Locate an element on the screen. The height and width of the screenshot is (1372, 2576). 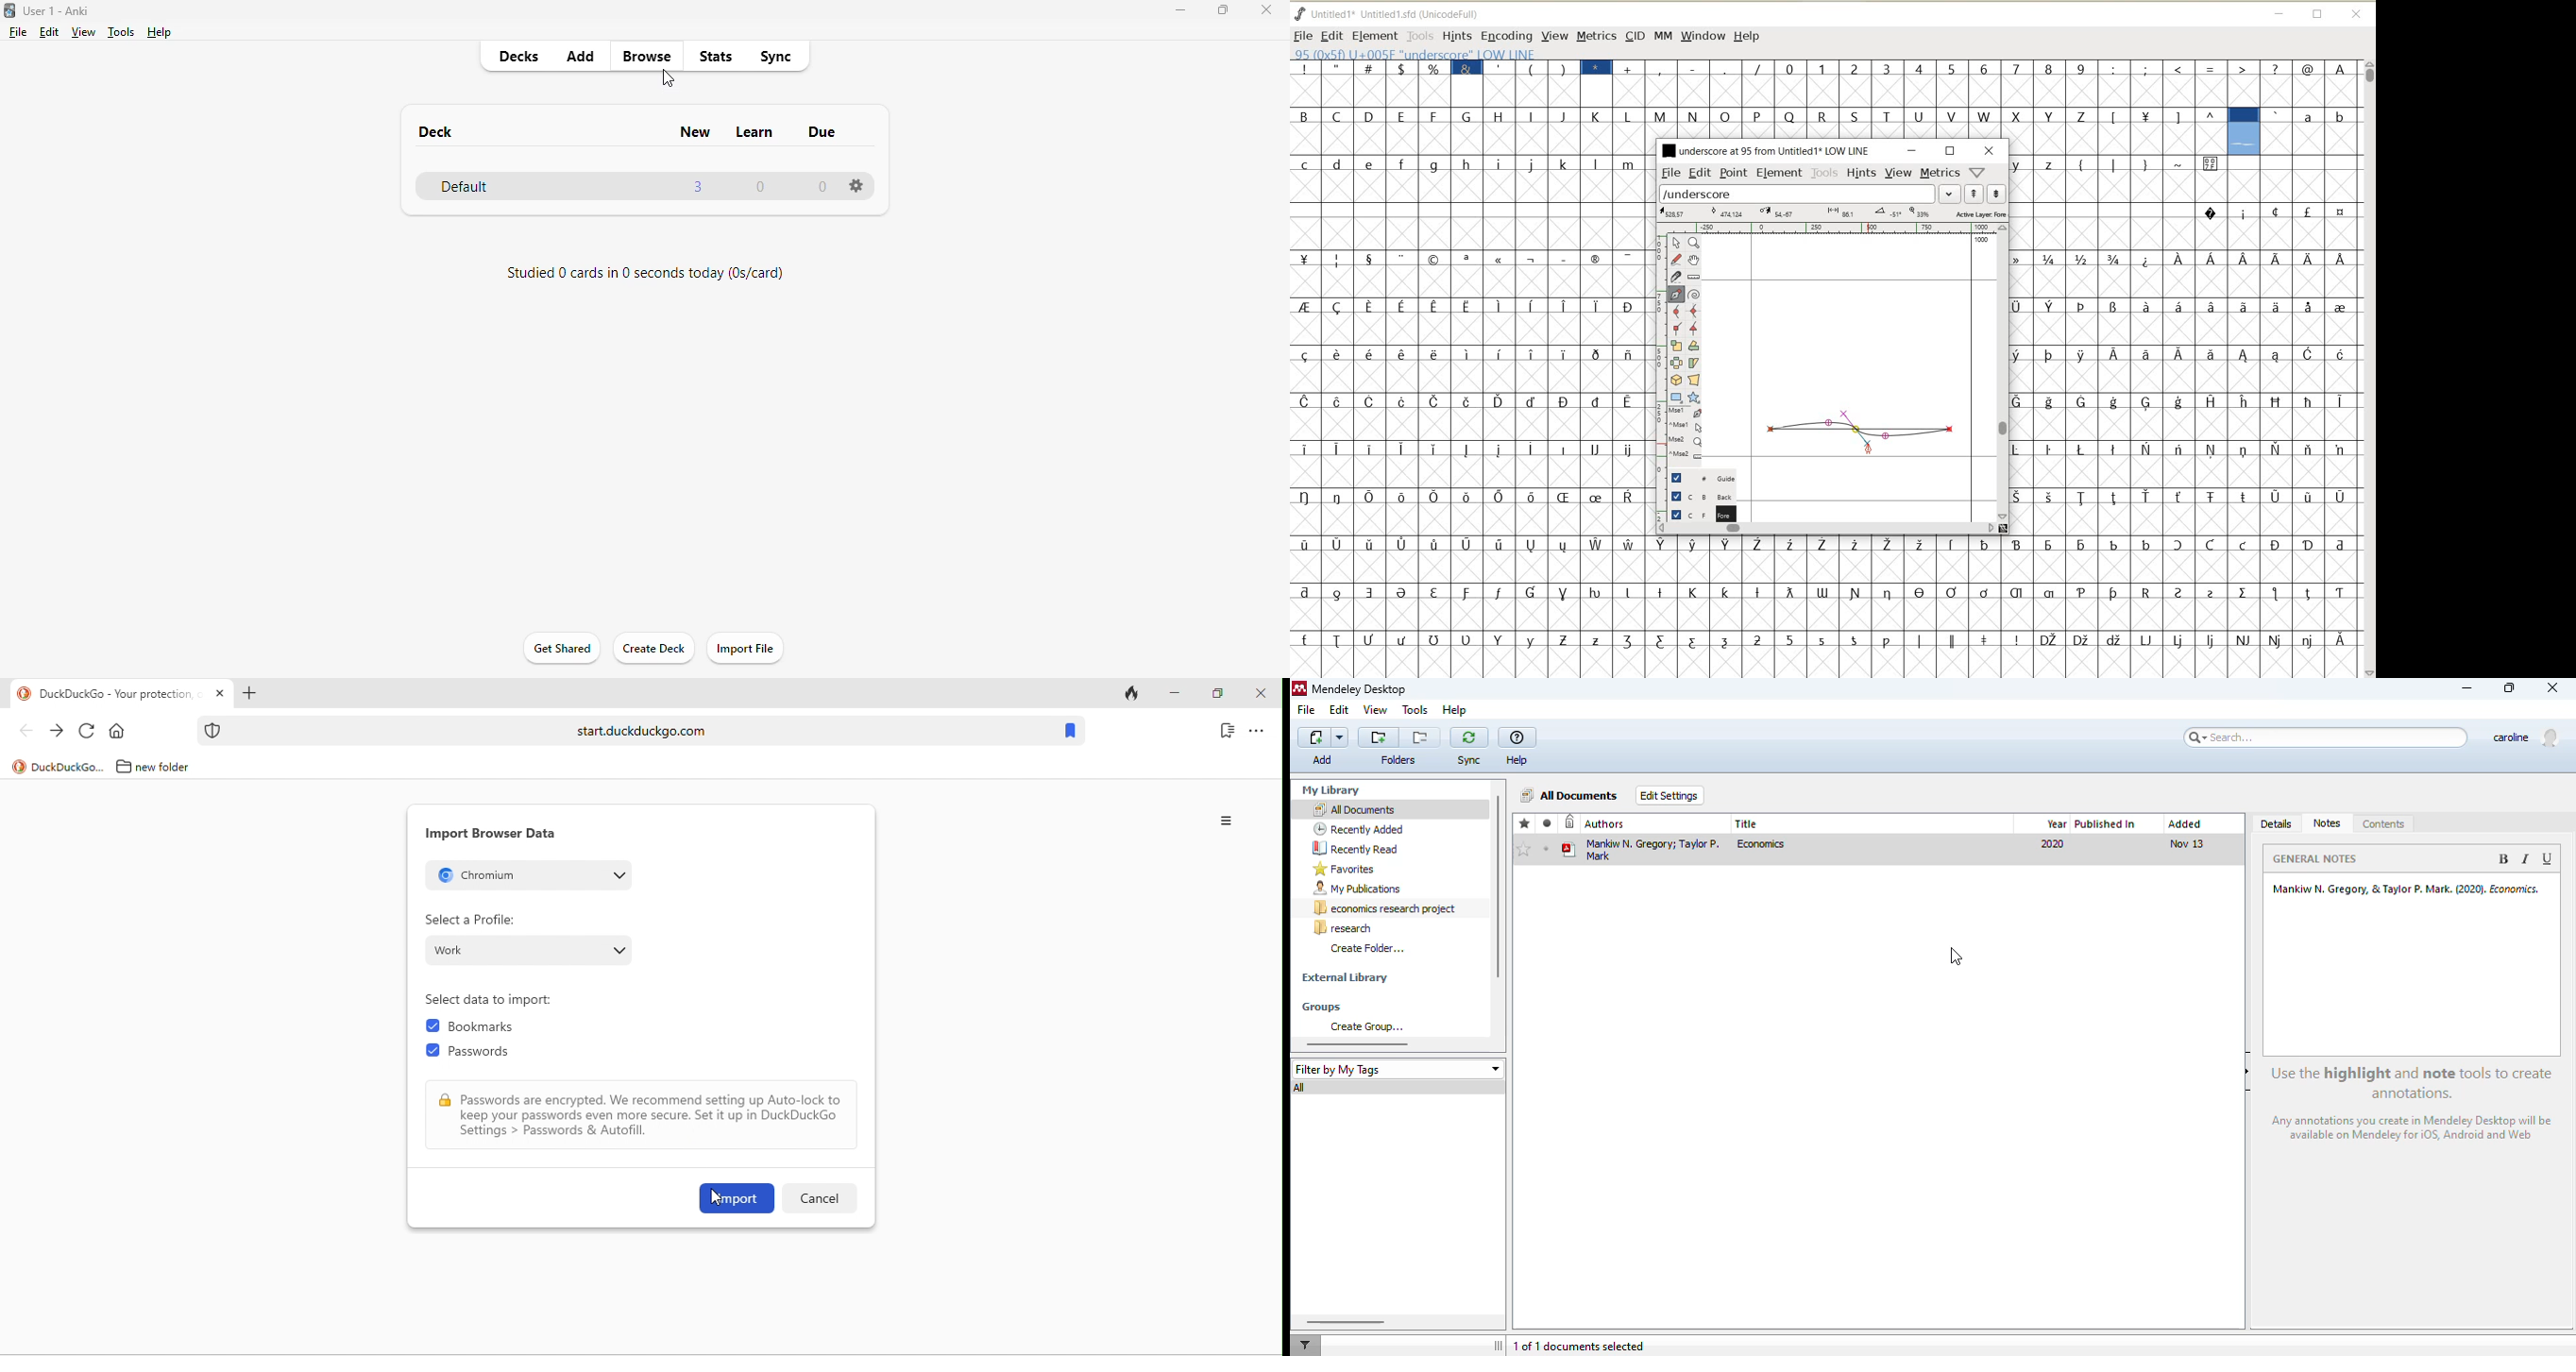
Sync is located at coordinates (1470, 761).